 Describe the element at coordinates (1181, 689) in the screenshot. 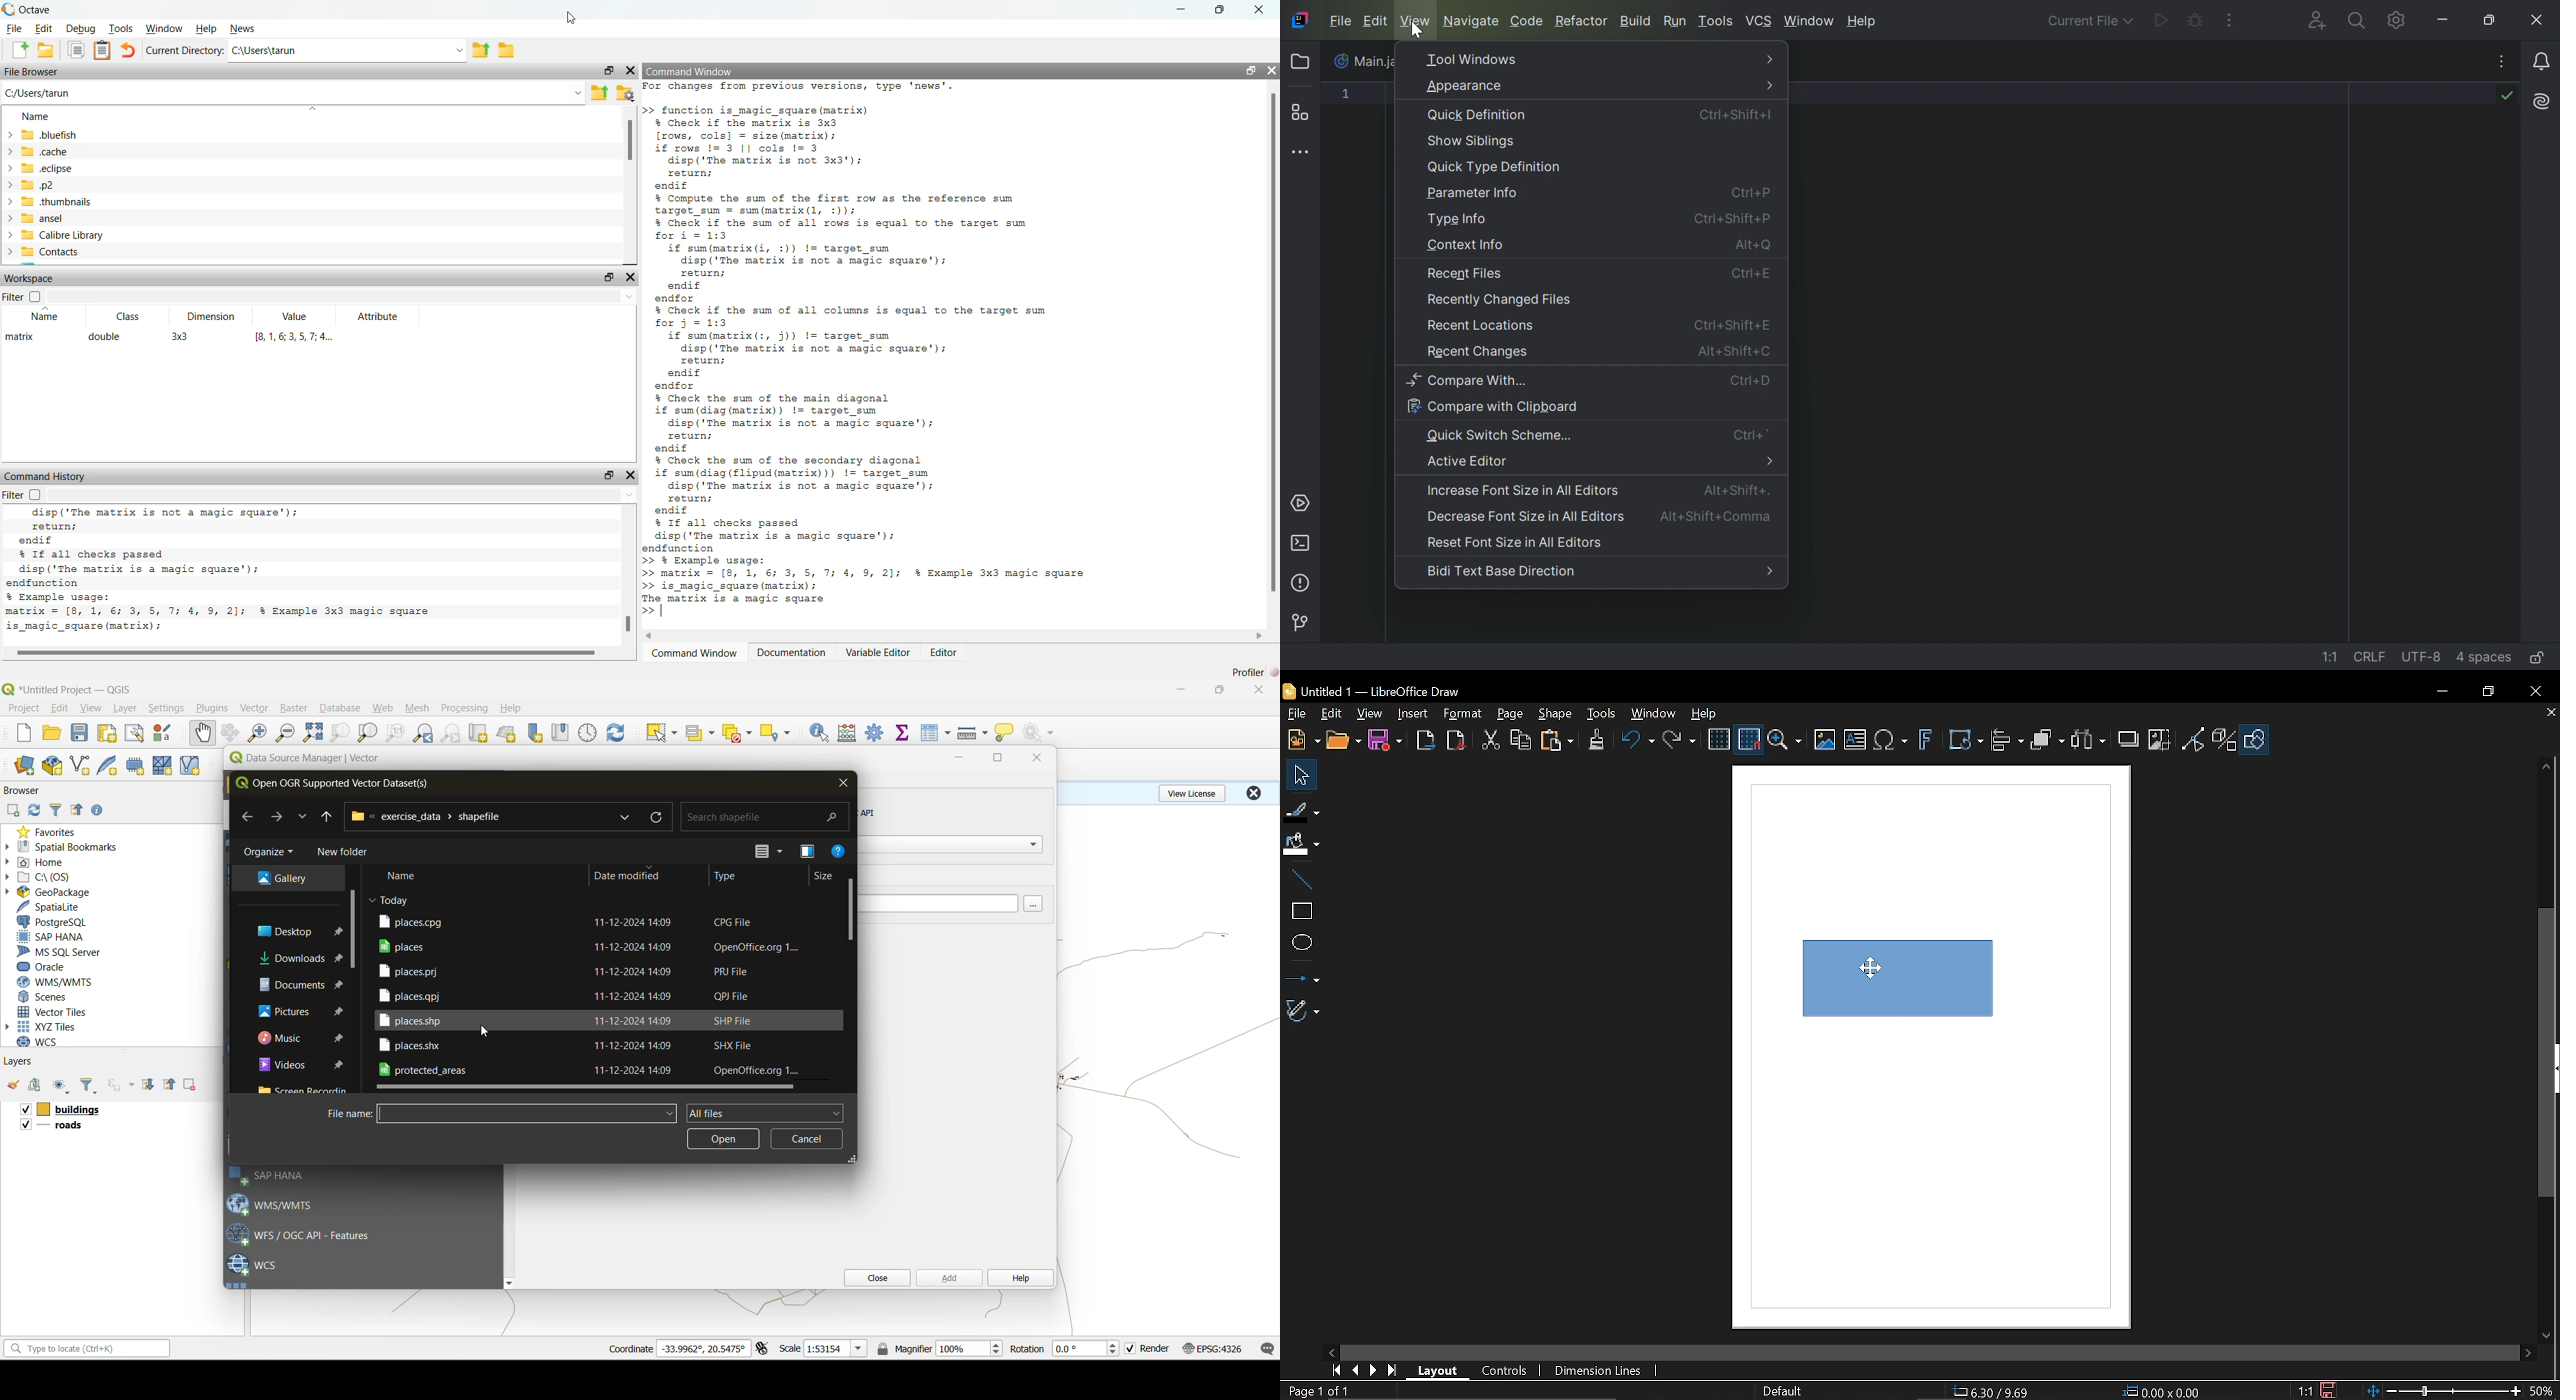

I see `minimize` at that location.